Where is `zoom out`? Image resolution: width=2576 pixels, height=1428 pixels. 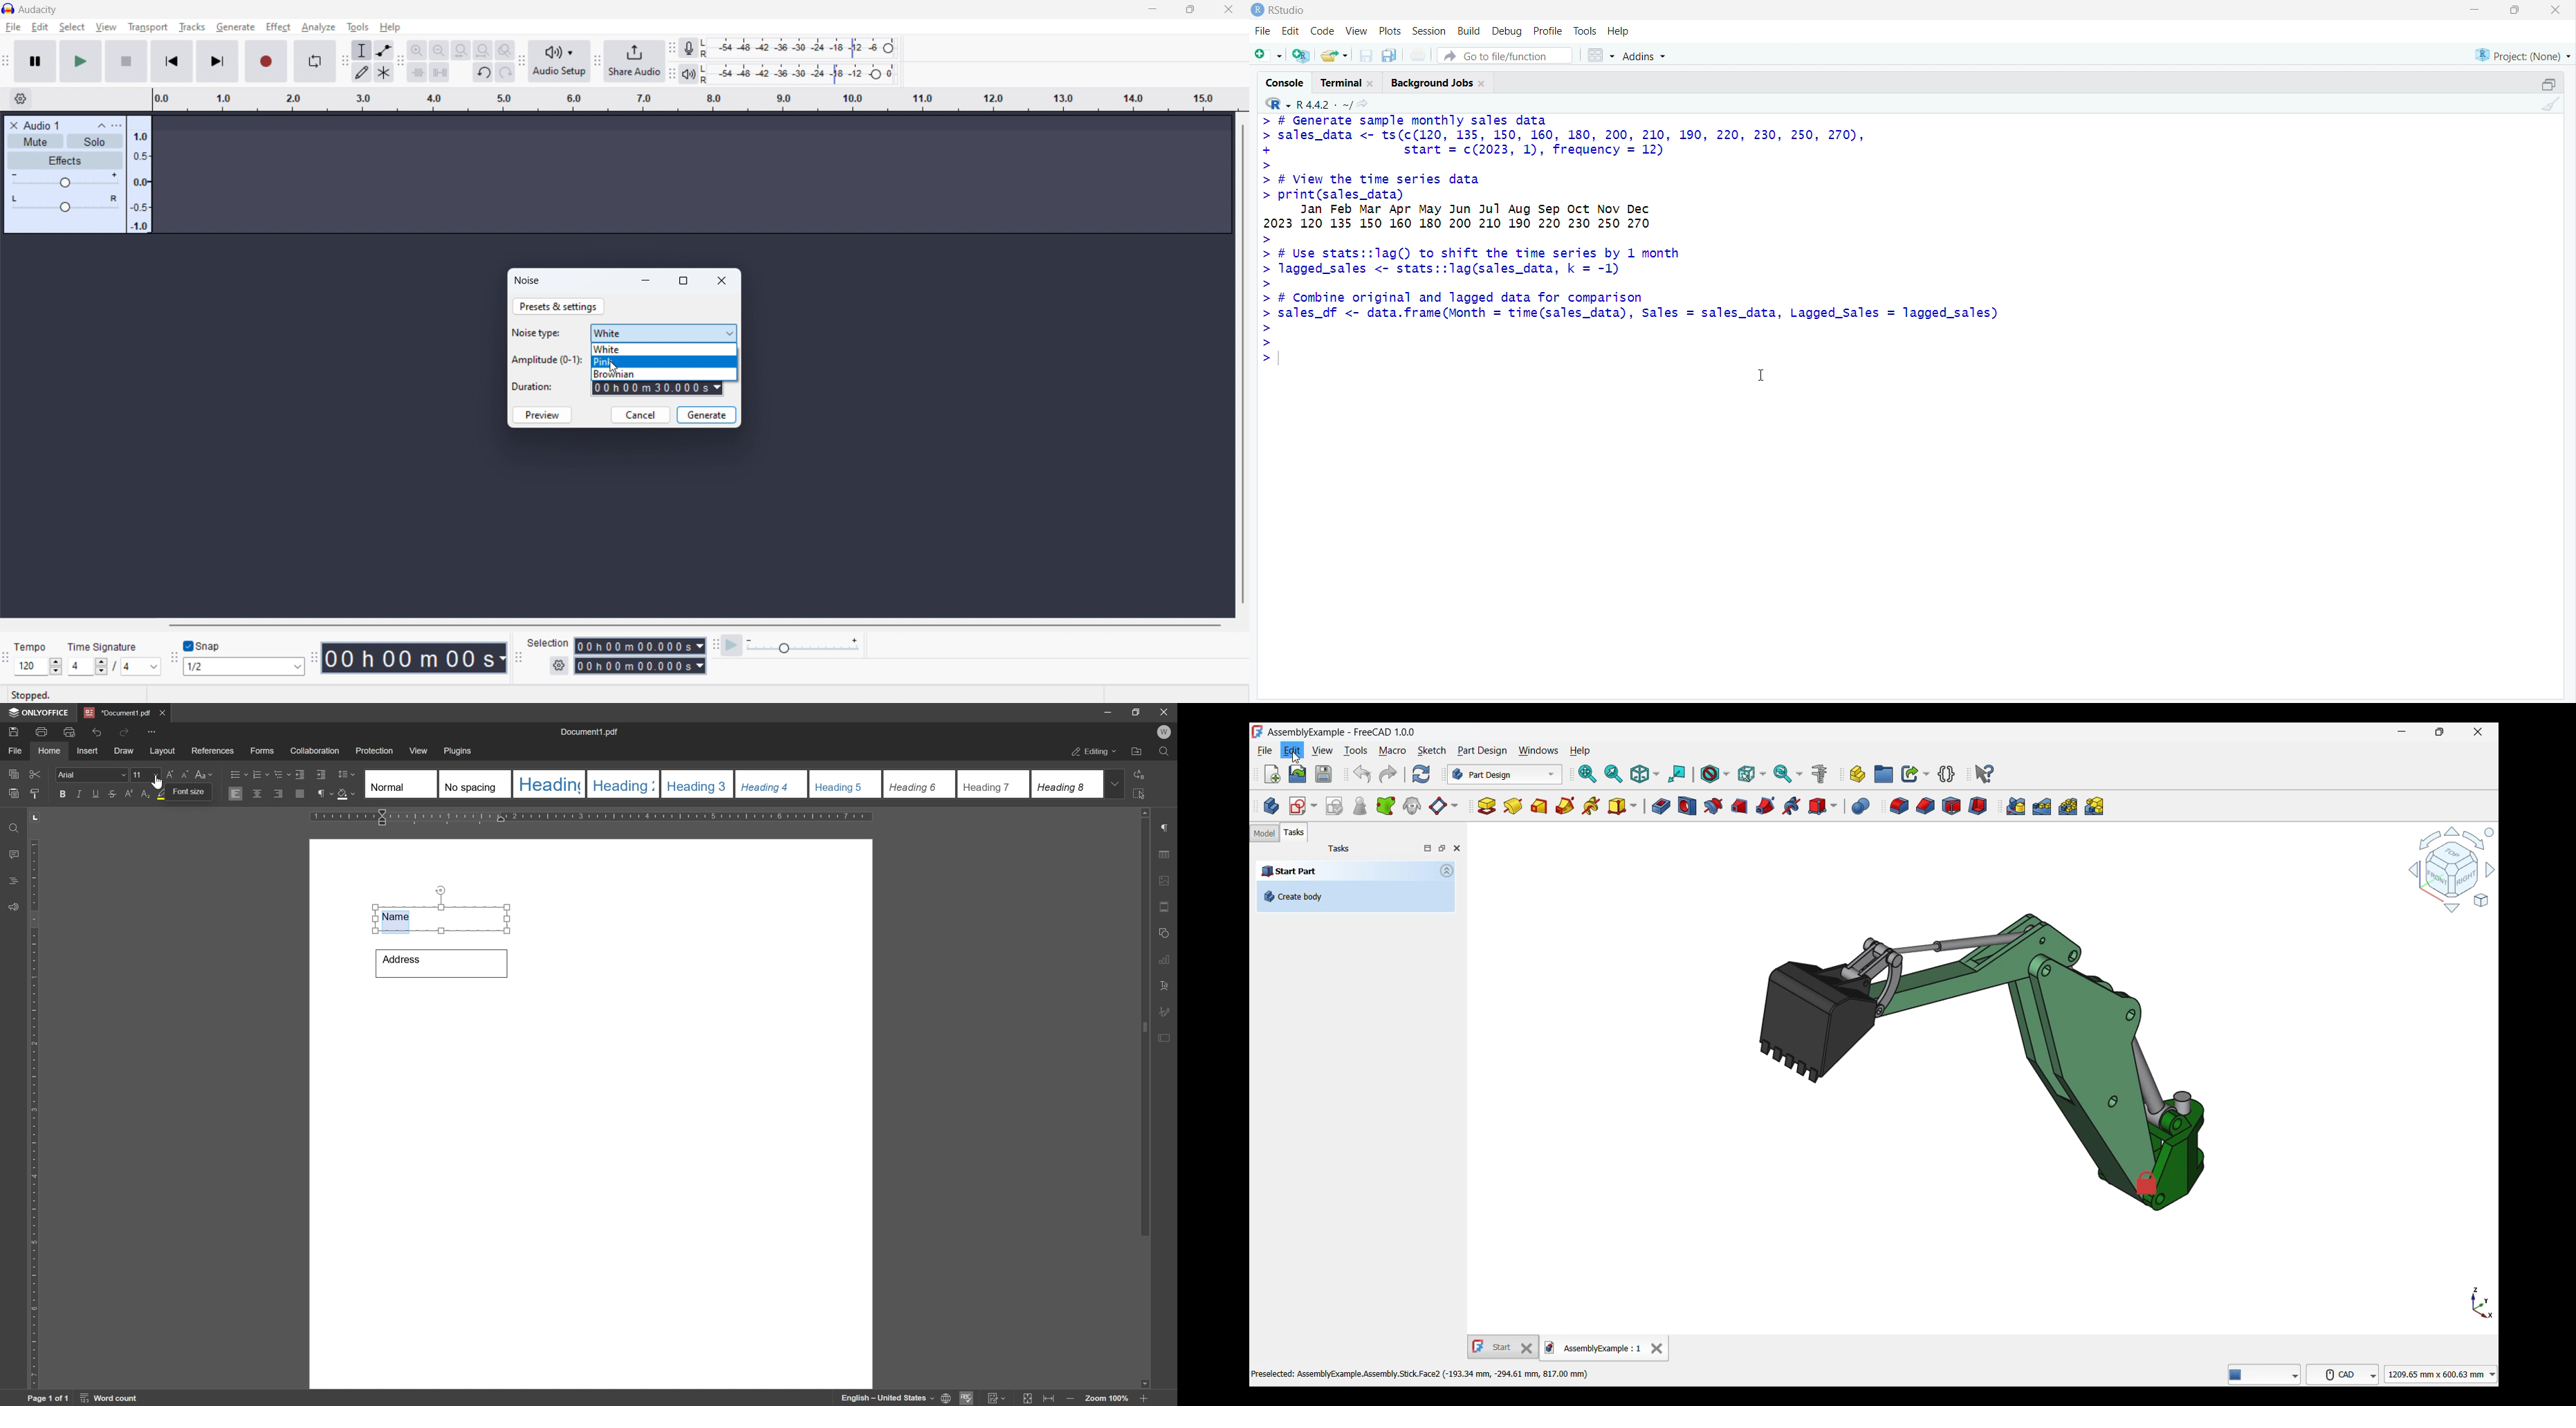 zoom out is located at coordinates (1072, 1400).